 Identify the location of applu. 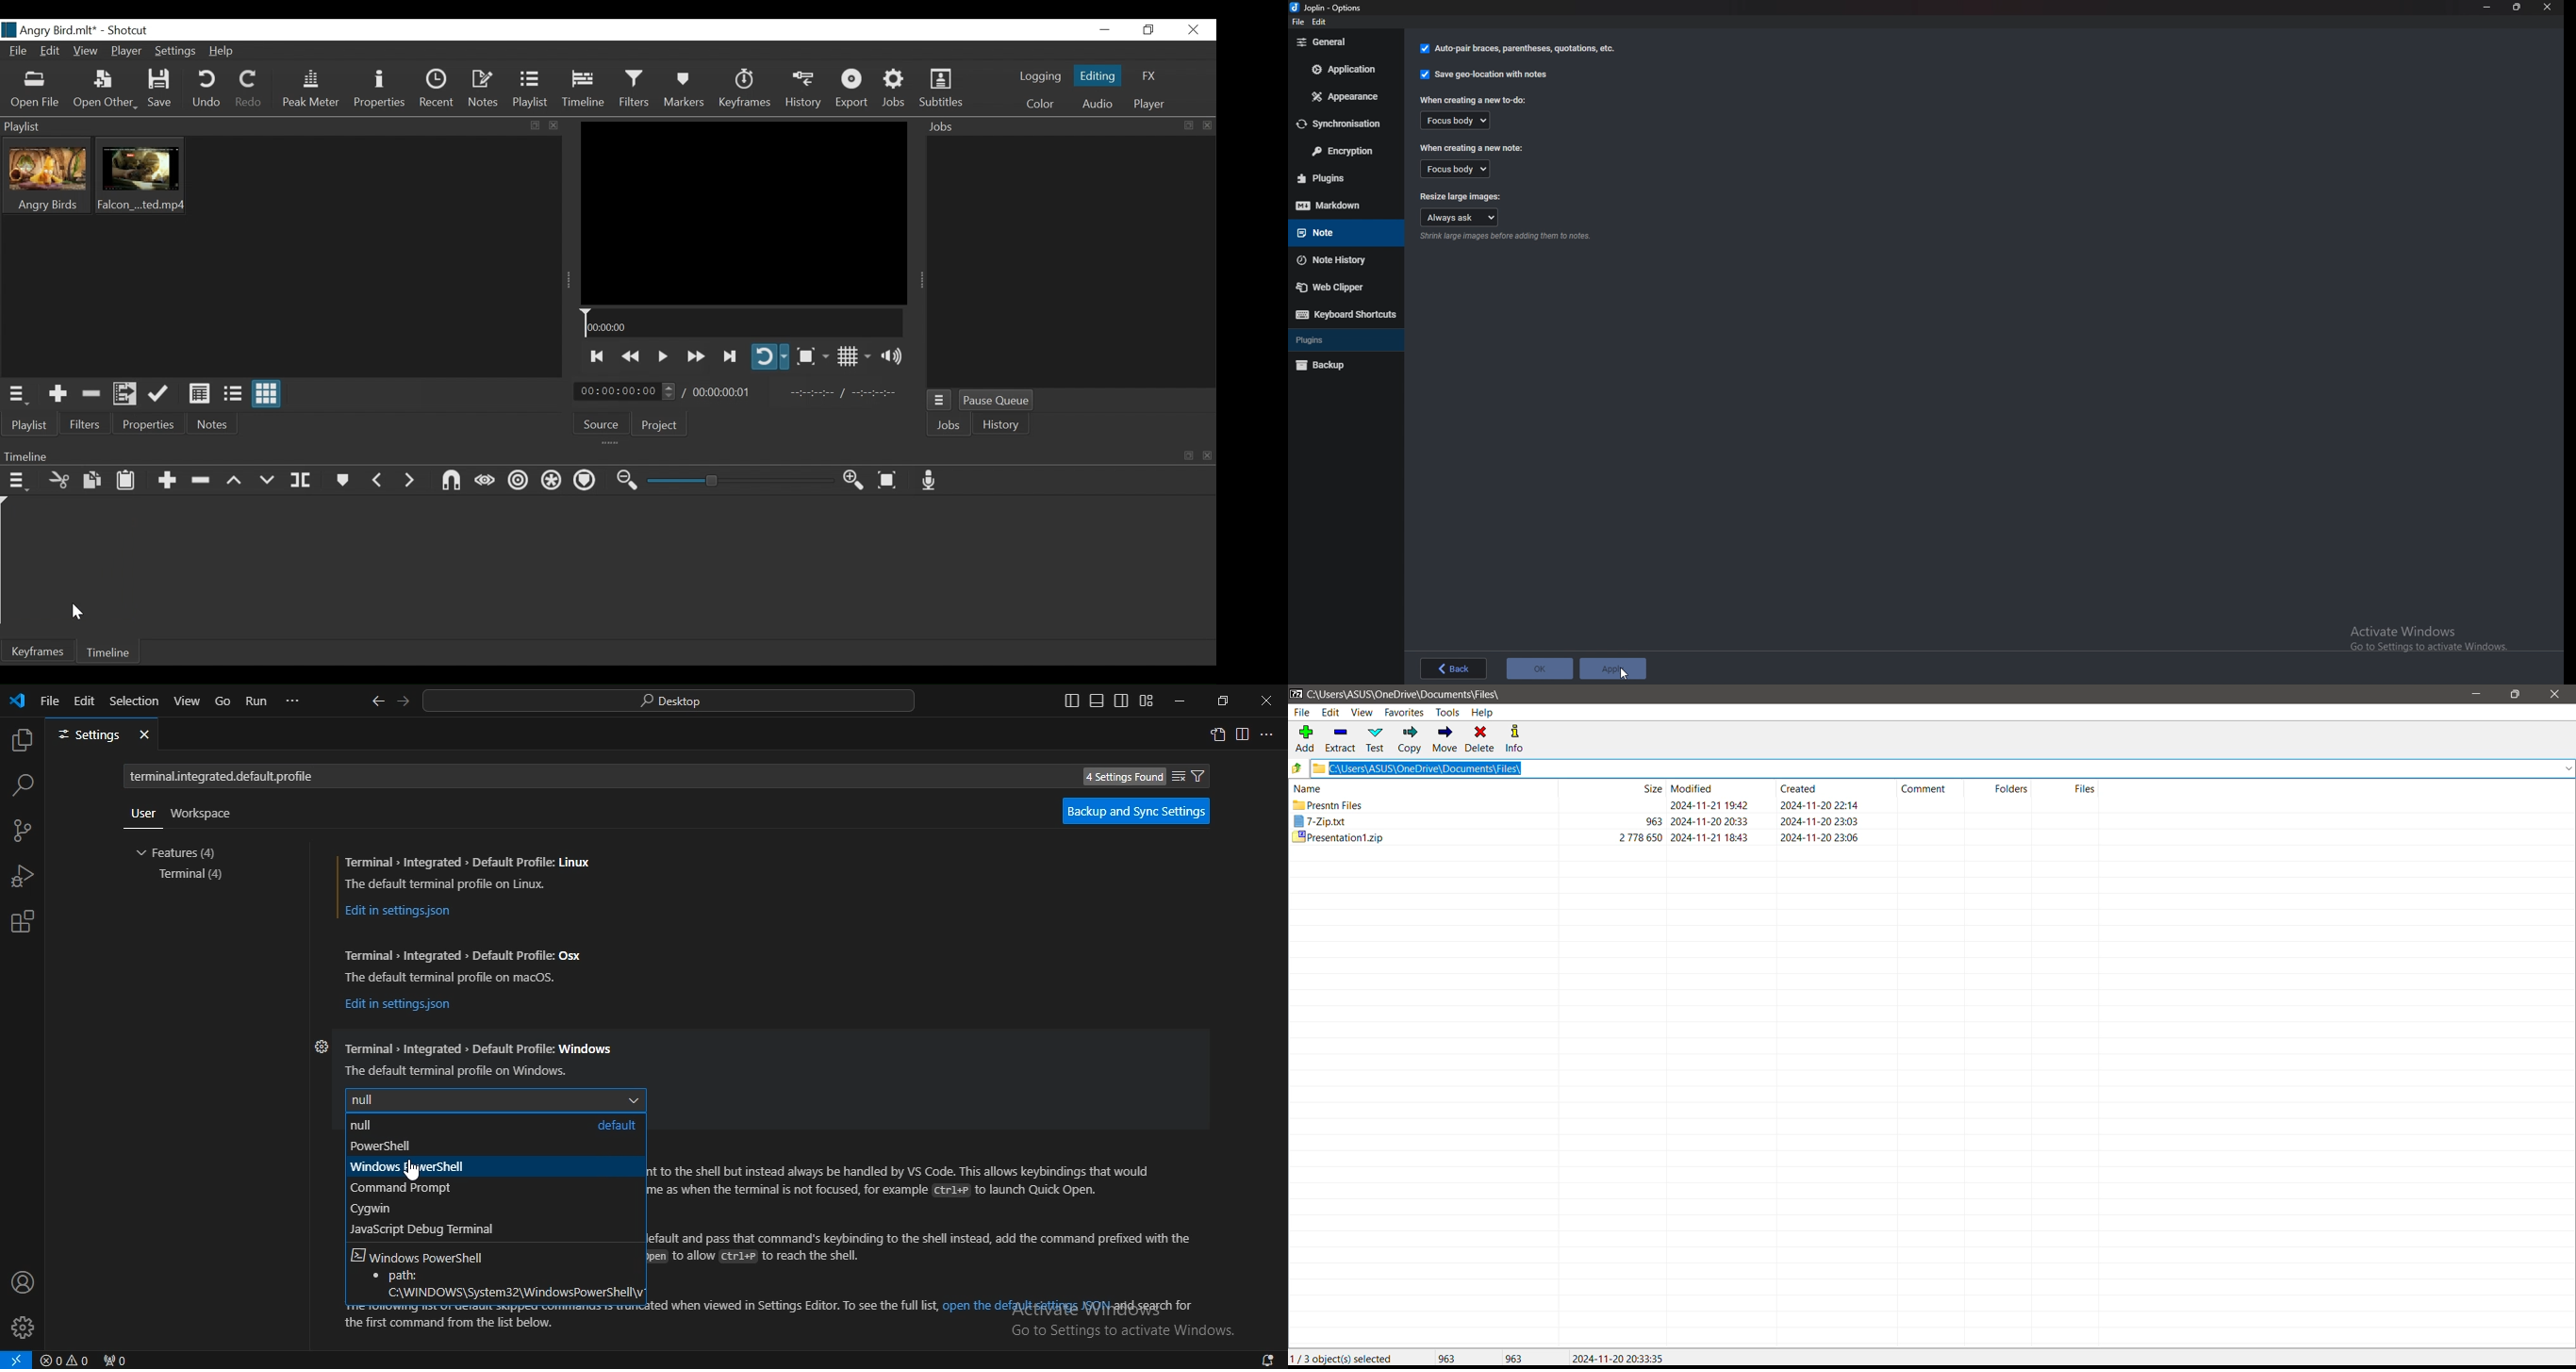
(1612, 668).